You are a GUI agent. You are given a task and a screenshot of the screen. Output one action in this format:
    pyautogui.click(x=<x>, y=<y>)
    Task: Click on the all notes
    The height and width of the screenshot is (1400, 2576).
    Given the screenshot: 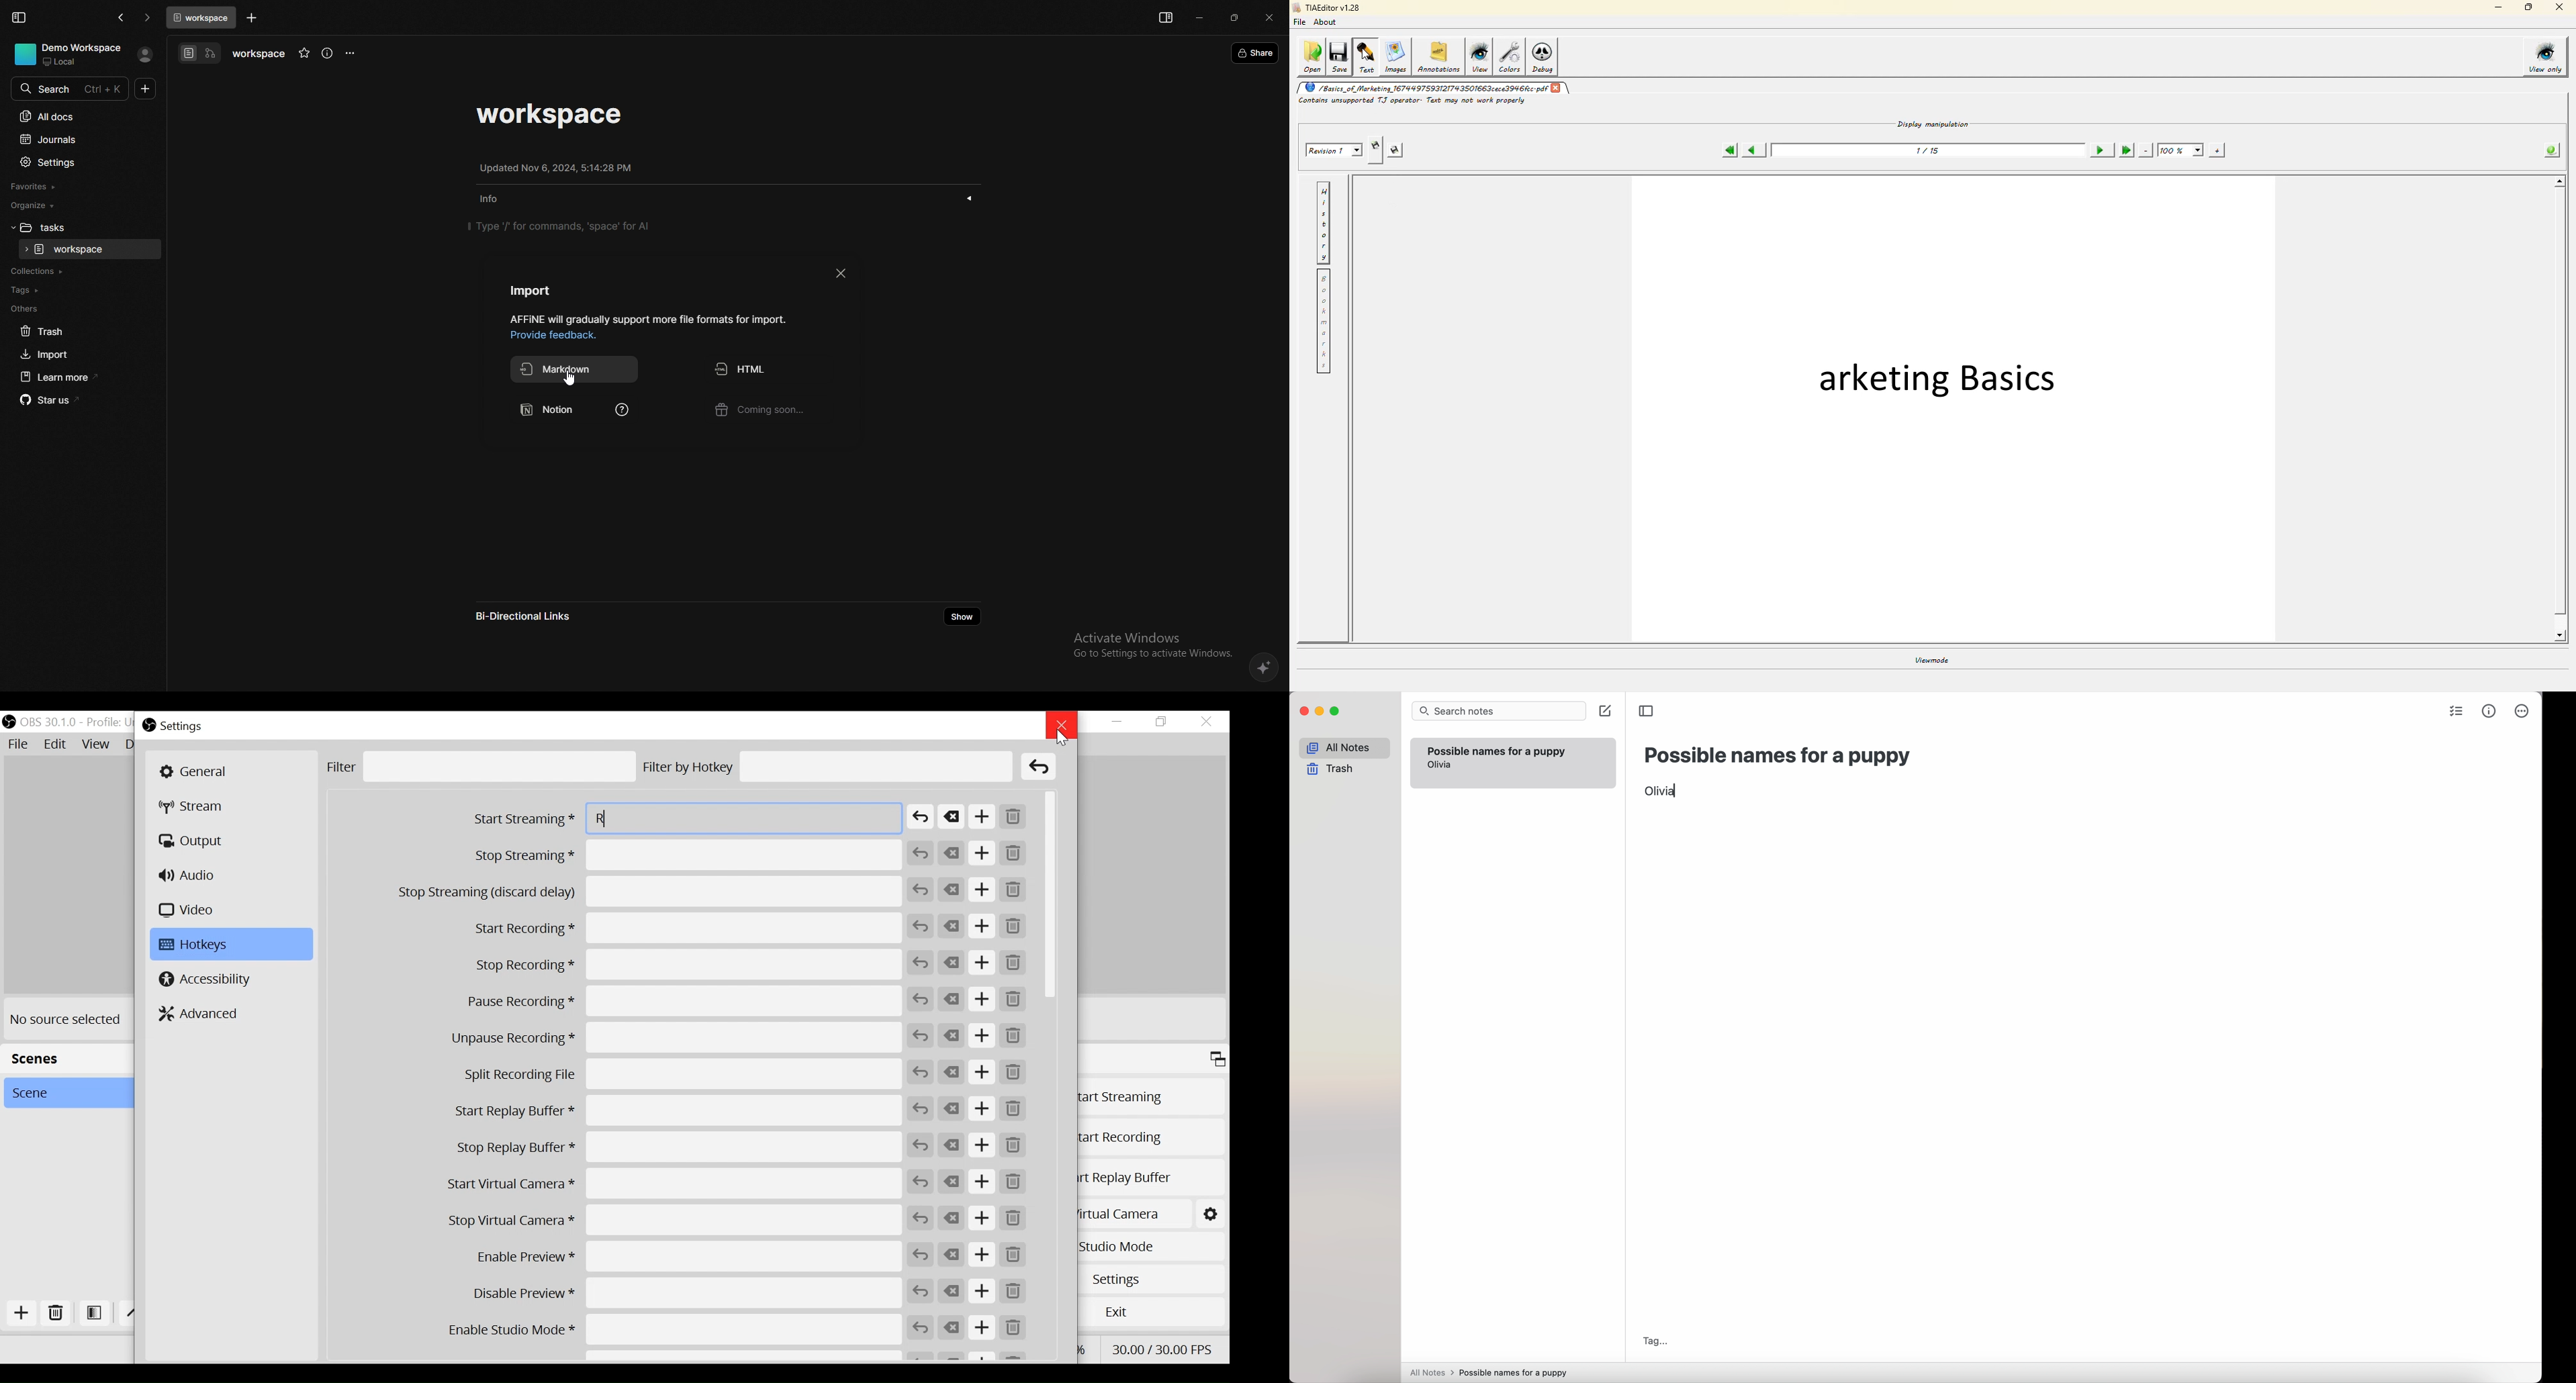 What is the action you would take?
    pyautogui.click(x=1344, y=748)
    